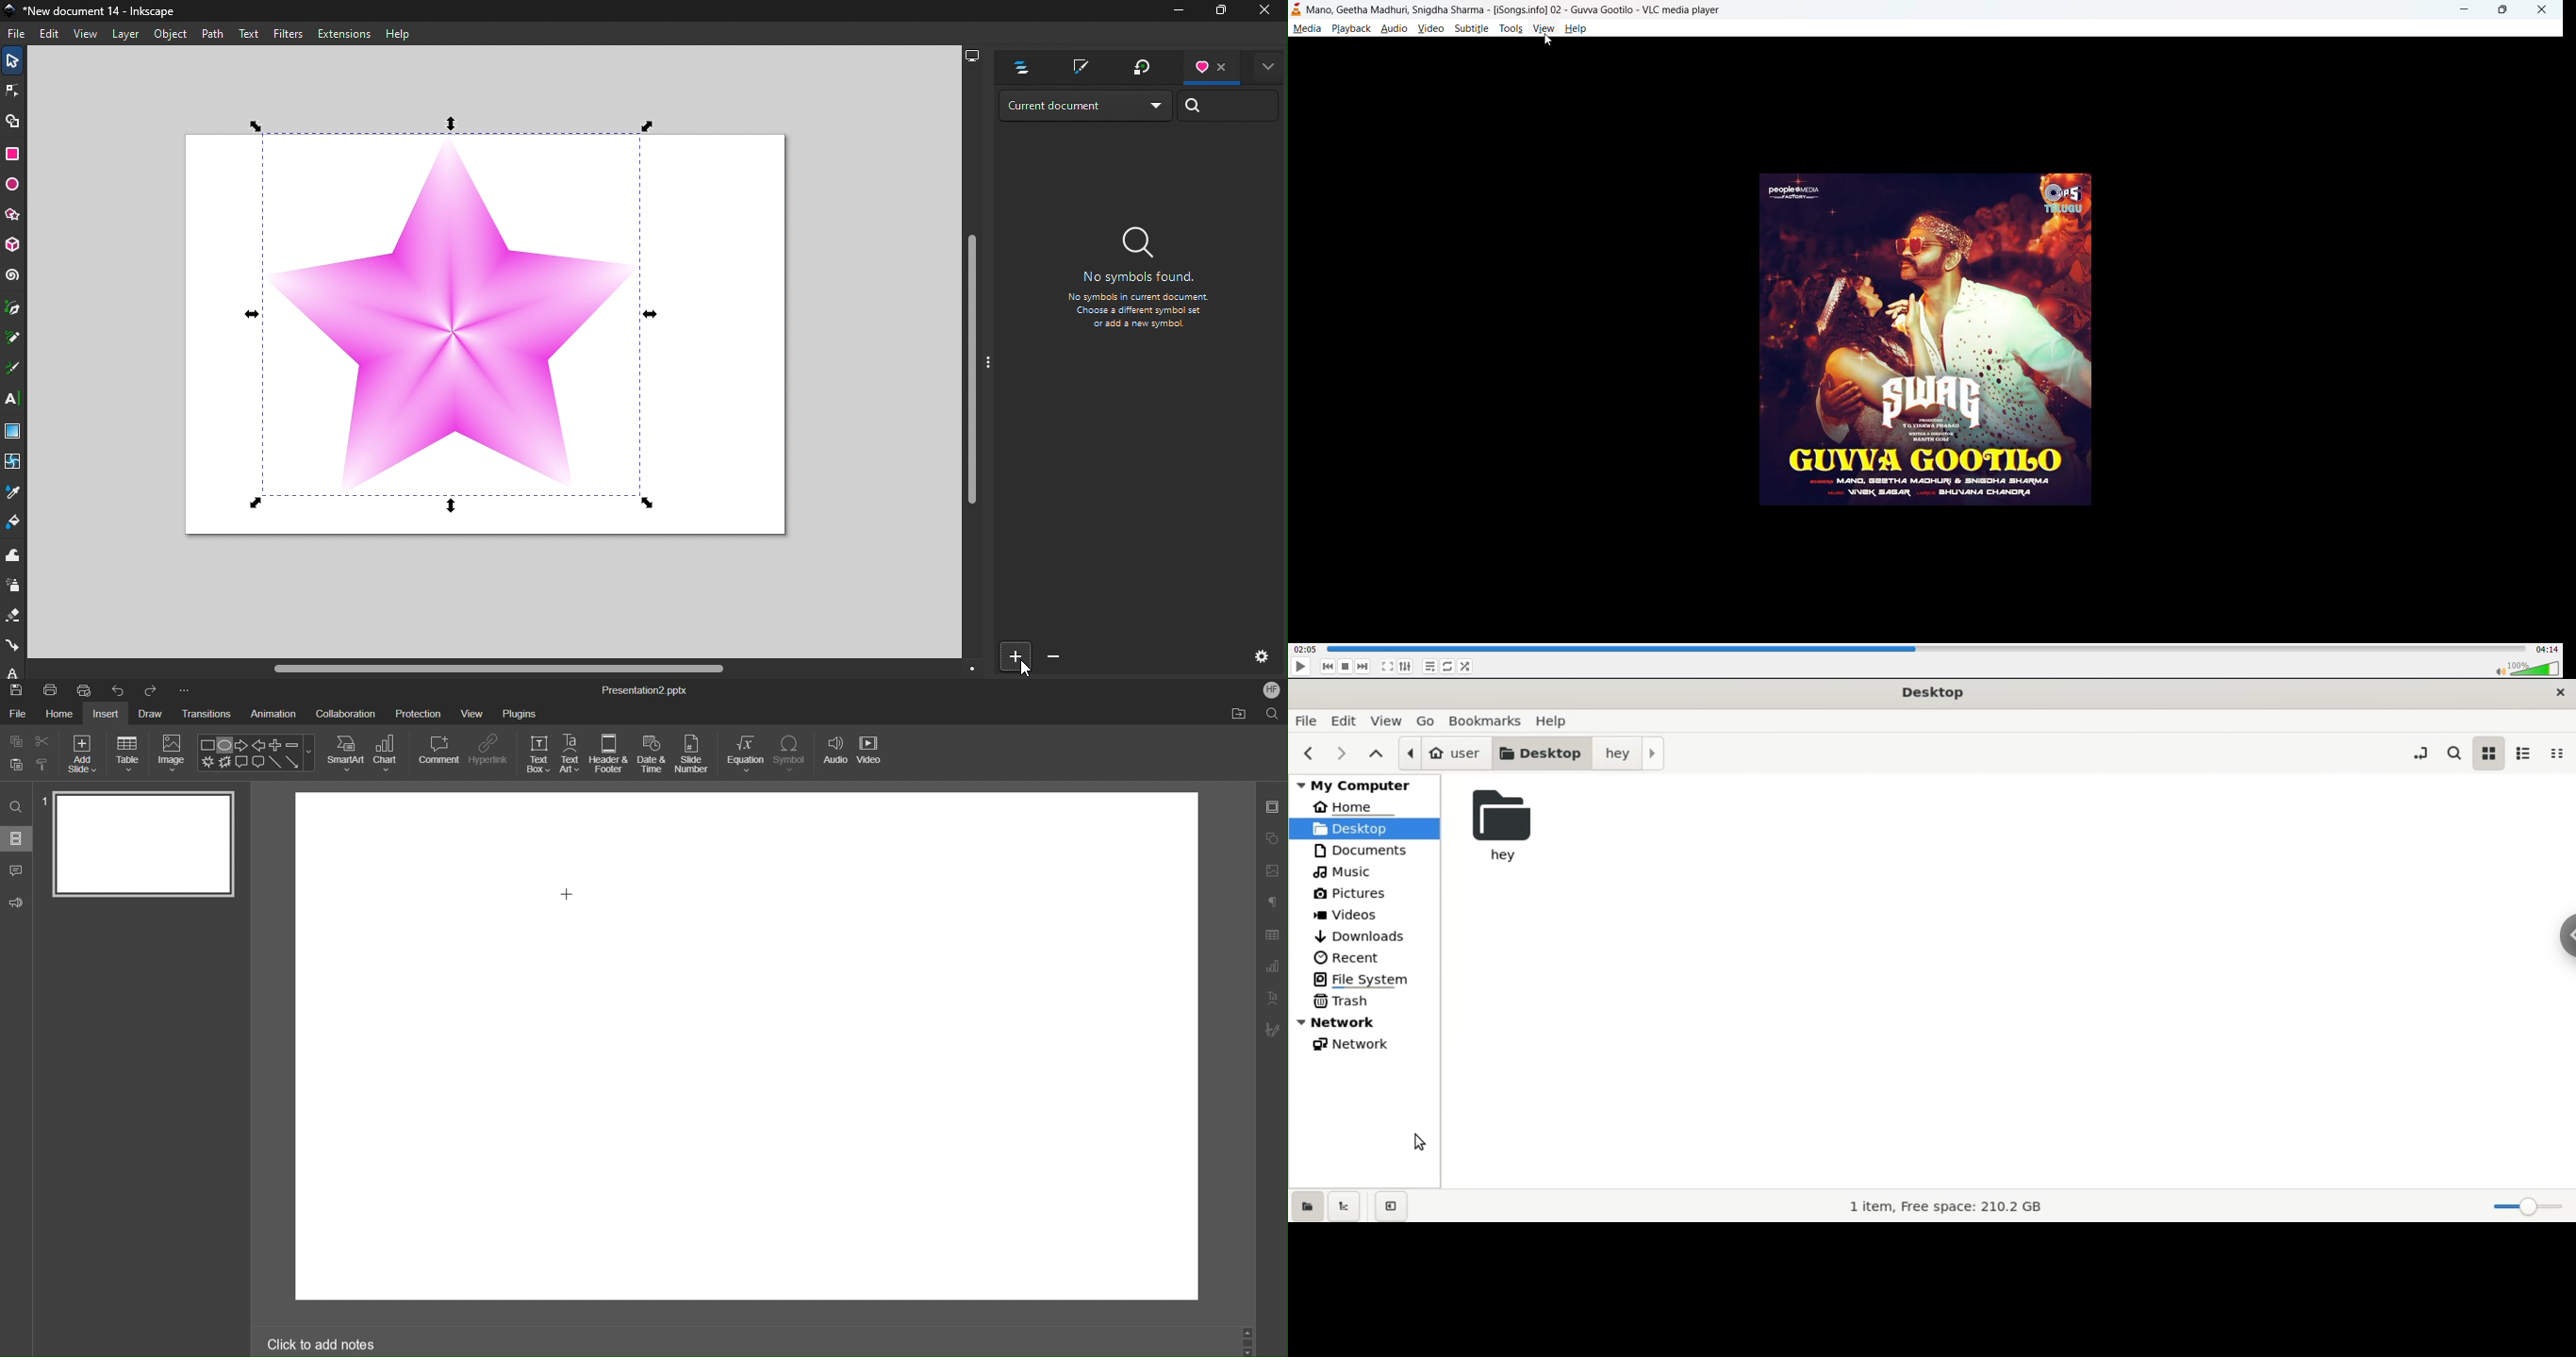 The image size is (2576, 1372). I want to click on play, so click(1301, 666).